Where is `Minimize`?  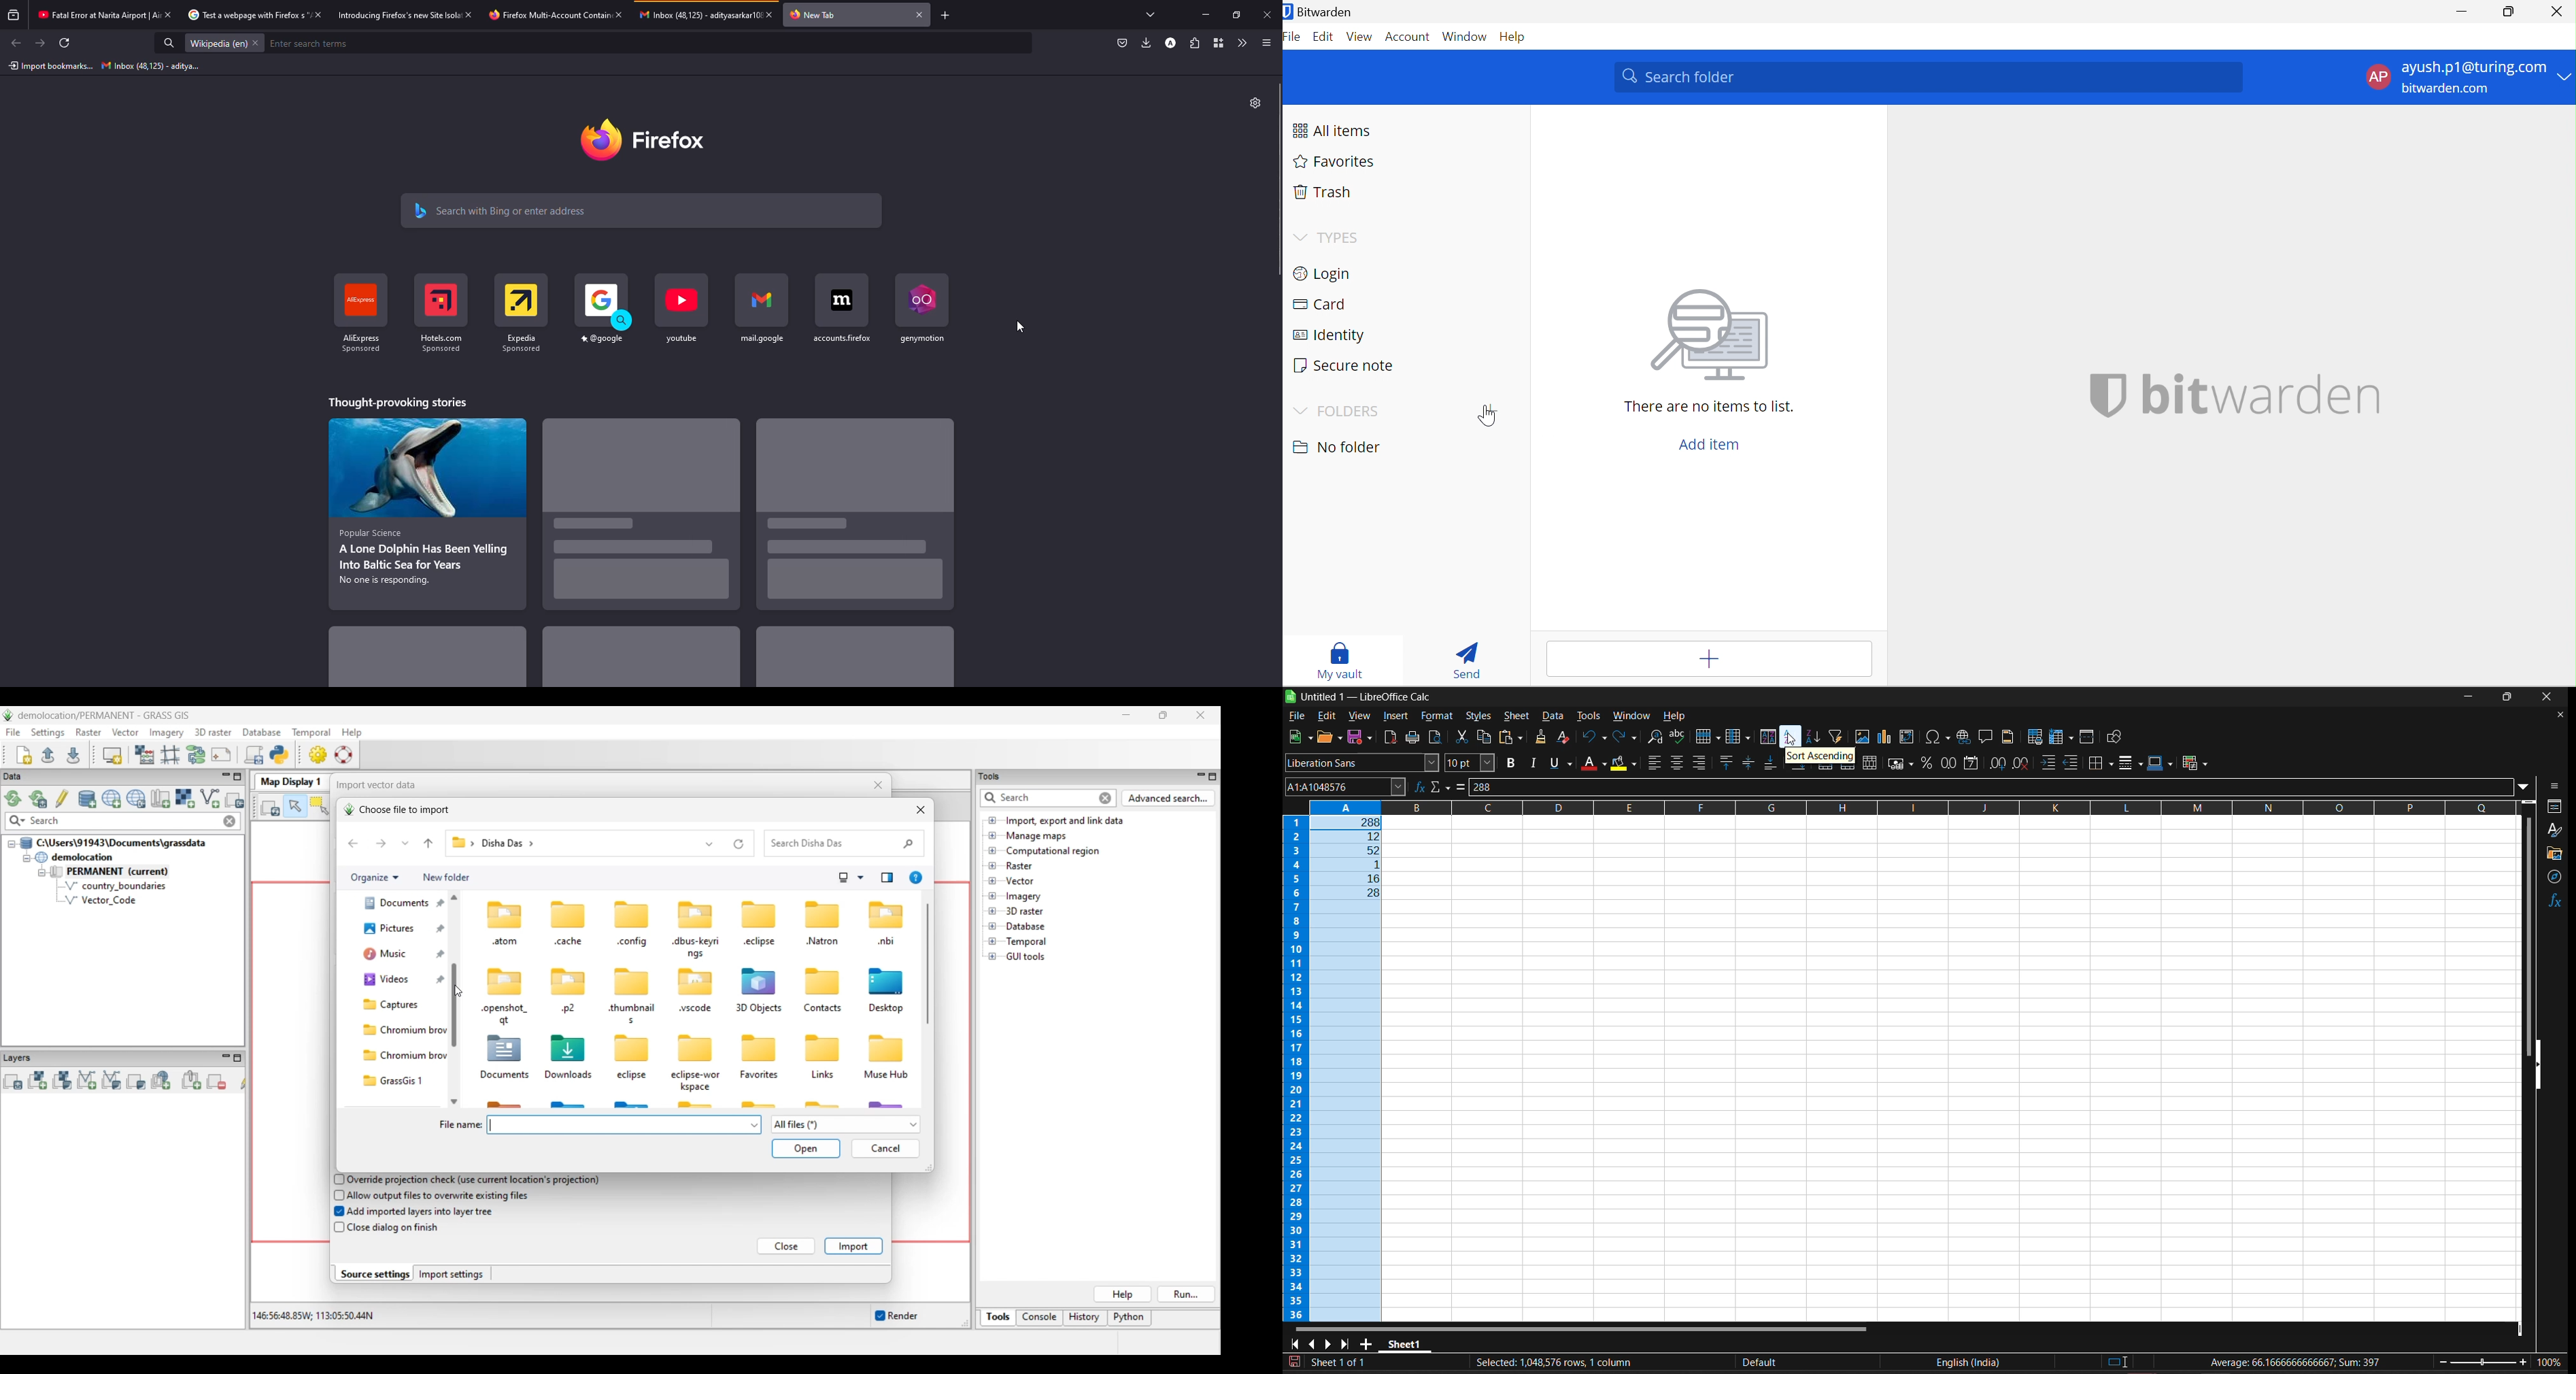
Minimize is located at coordinates (2458, 11).